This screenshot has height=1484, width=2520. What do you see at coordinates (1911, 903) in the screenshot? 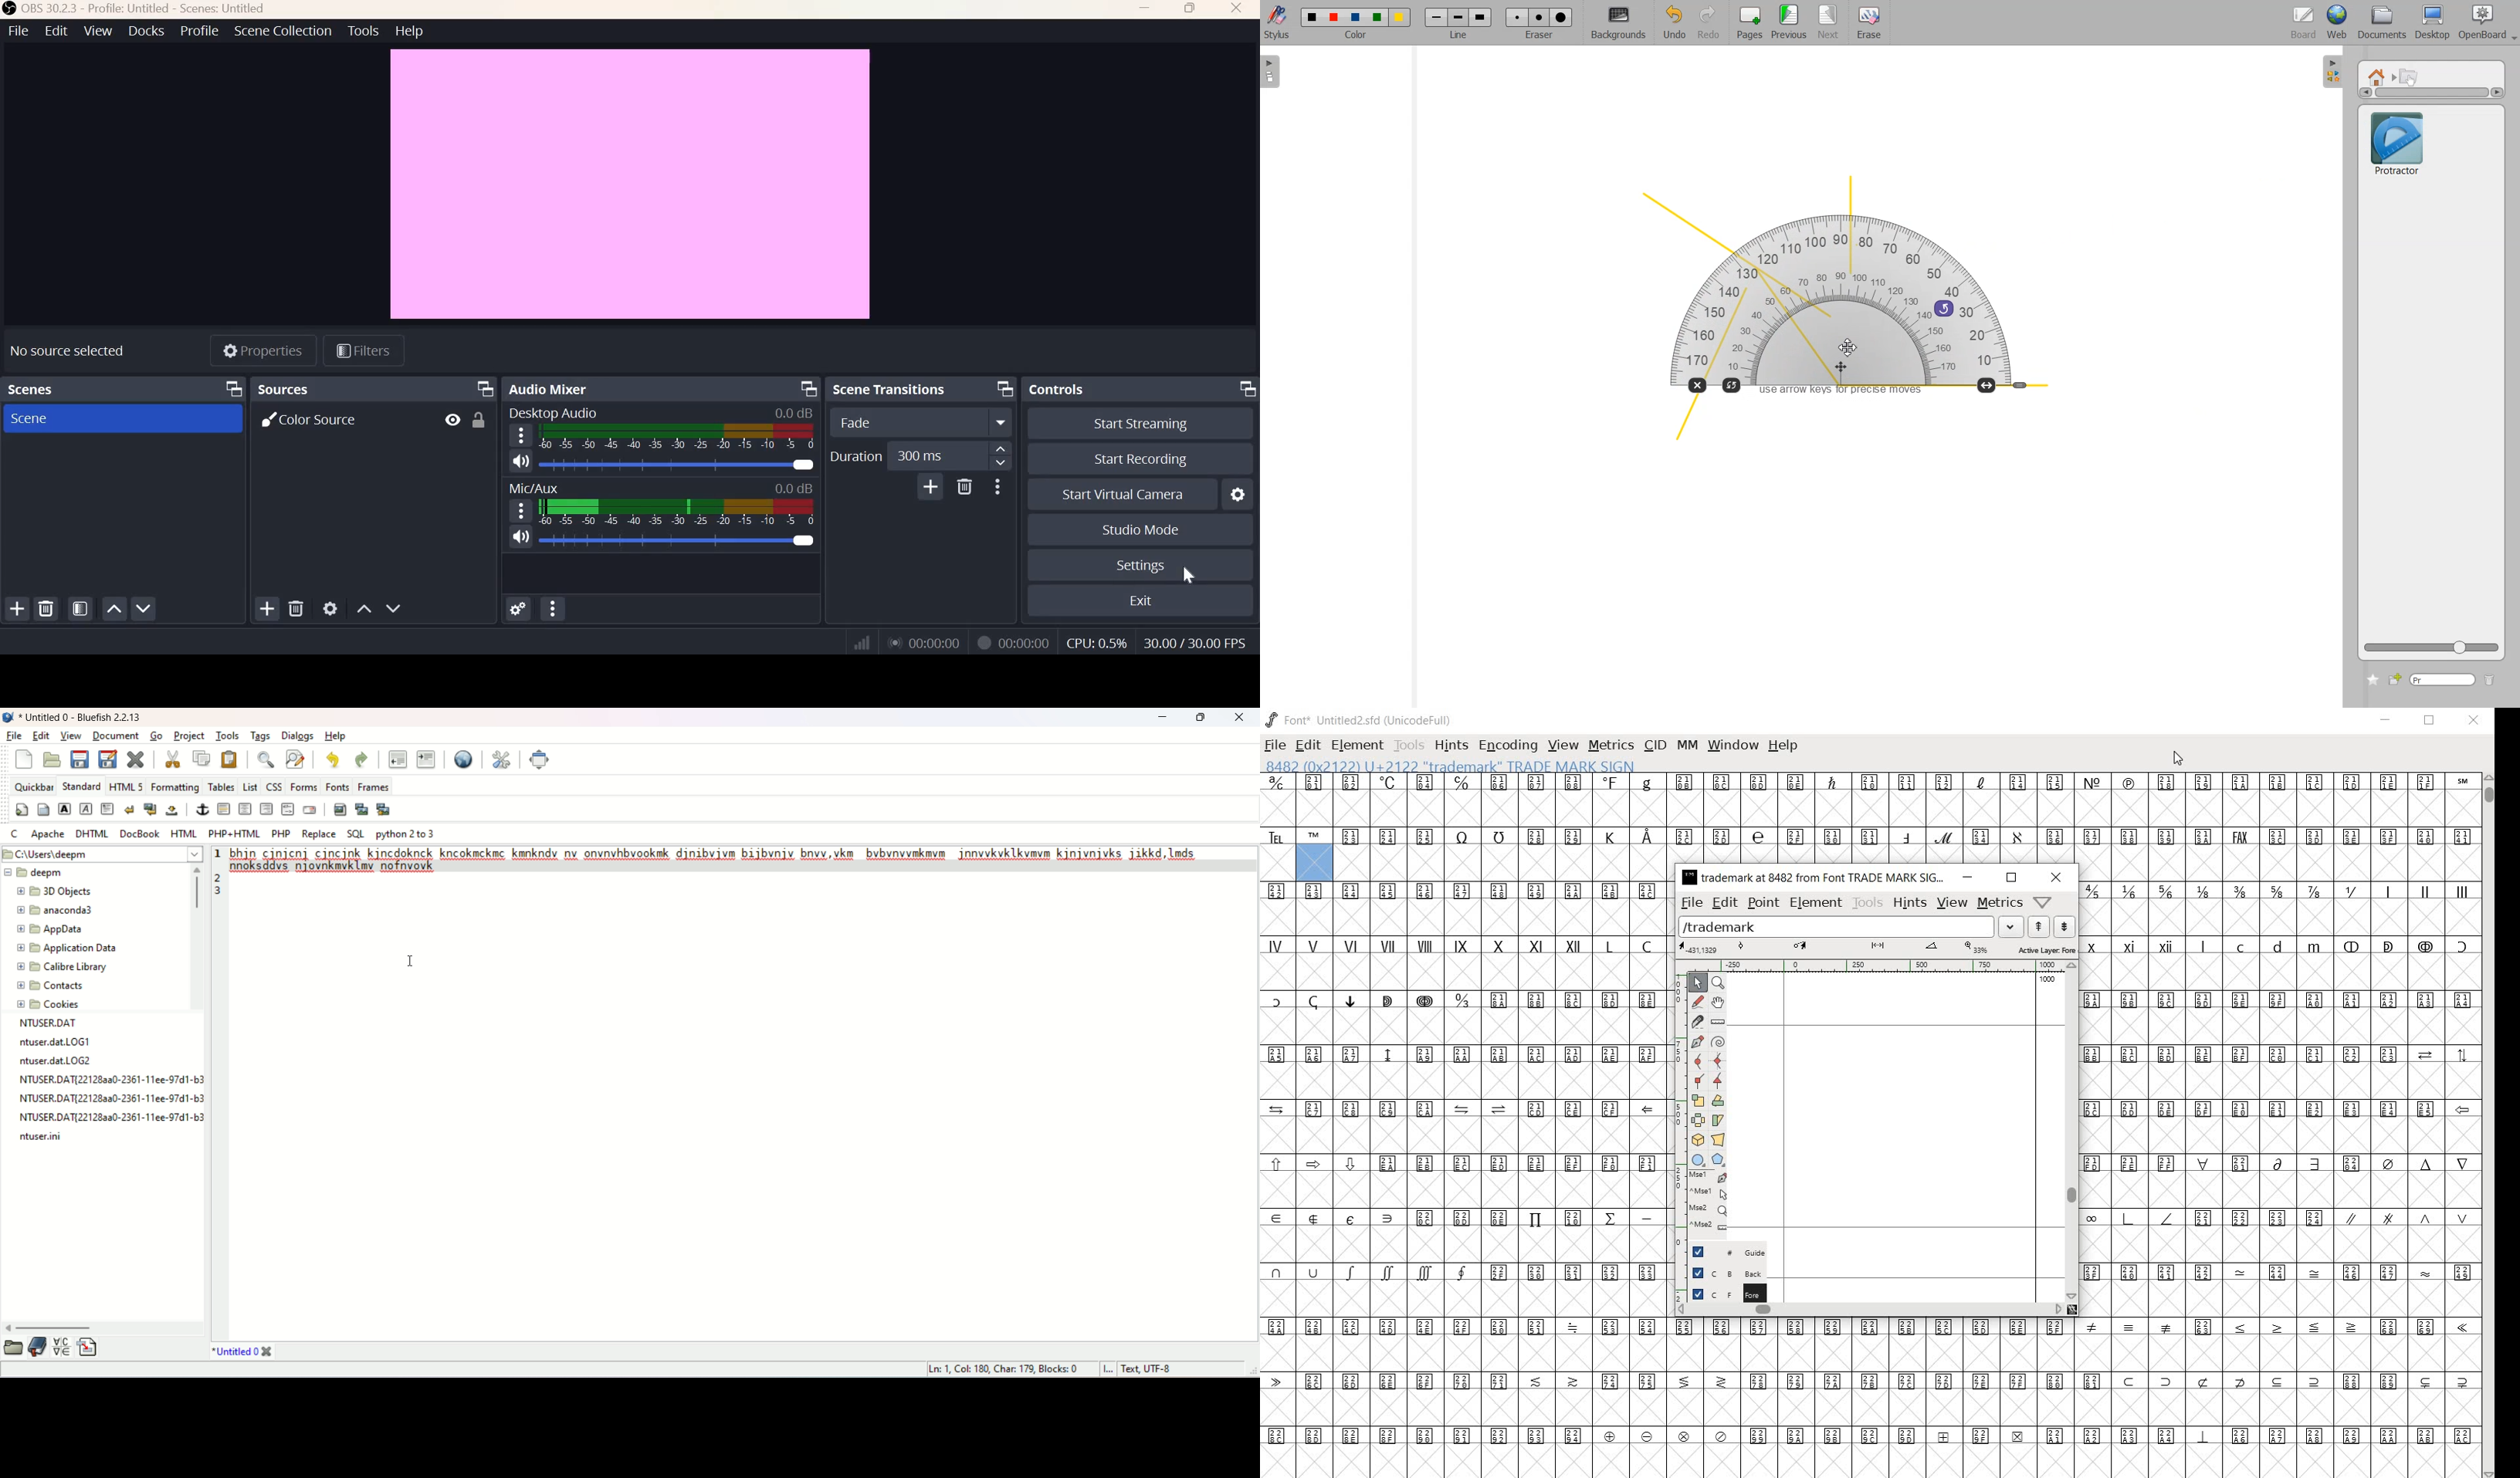
I see `hints` at bounding box center [1911, 903].